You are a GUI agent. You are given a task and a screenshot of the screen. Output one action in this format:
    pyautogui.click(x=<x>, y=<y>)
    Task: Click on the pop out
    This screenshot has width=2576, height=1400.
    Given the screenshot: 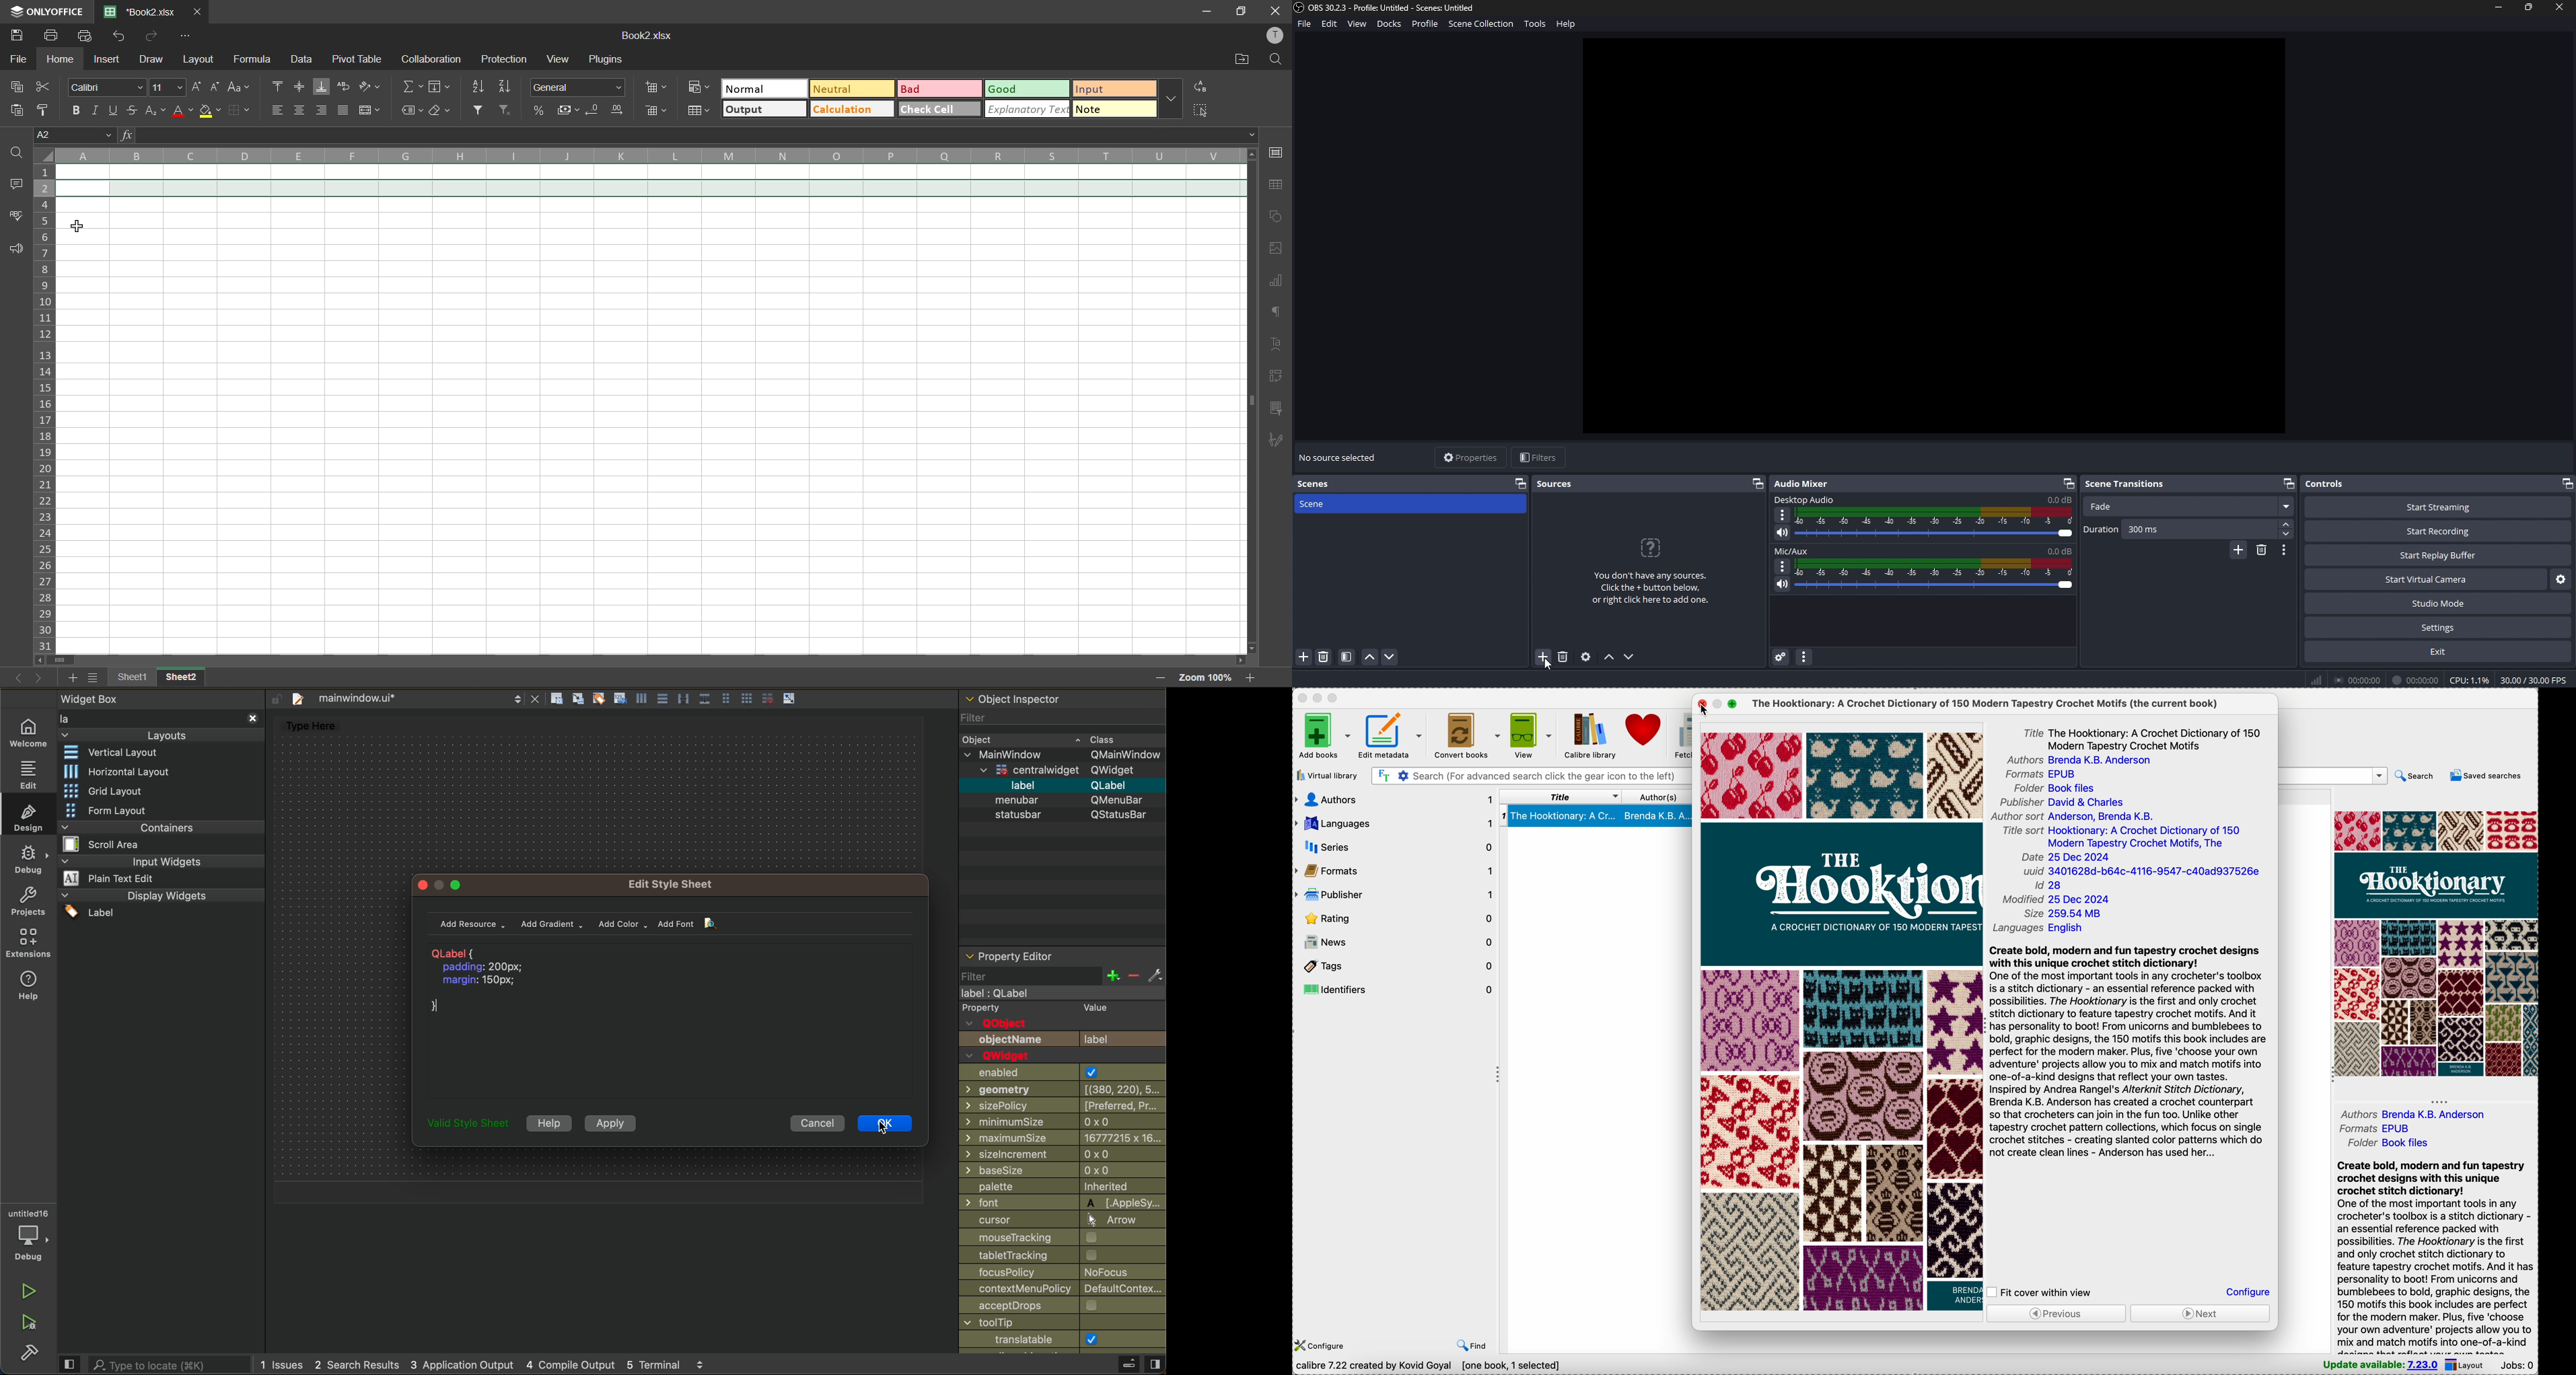 What is the action you would take?
    pyautogui.click(x=2067, y=483)
    